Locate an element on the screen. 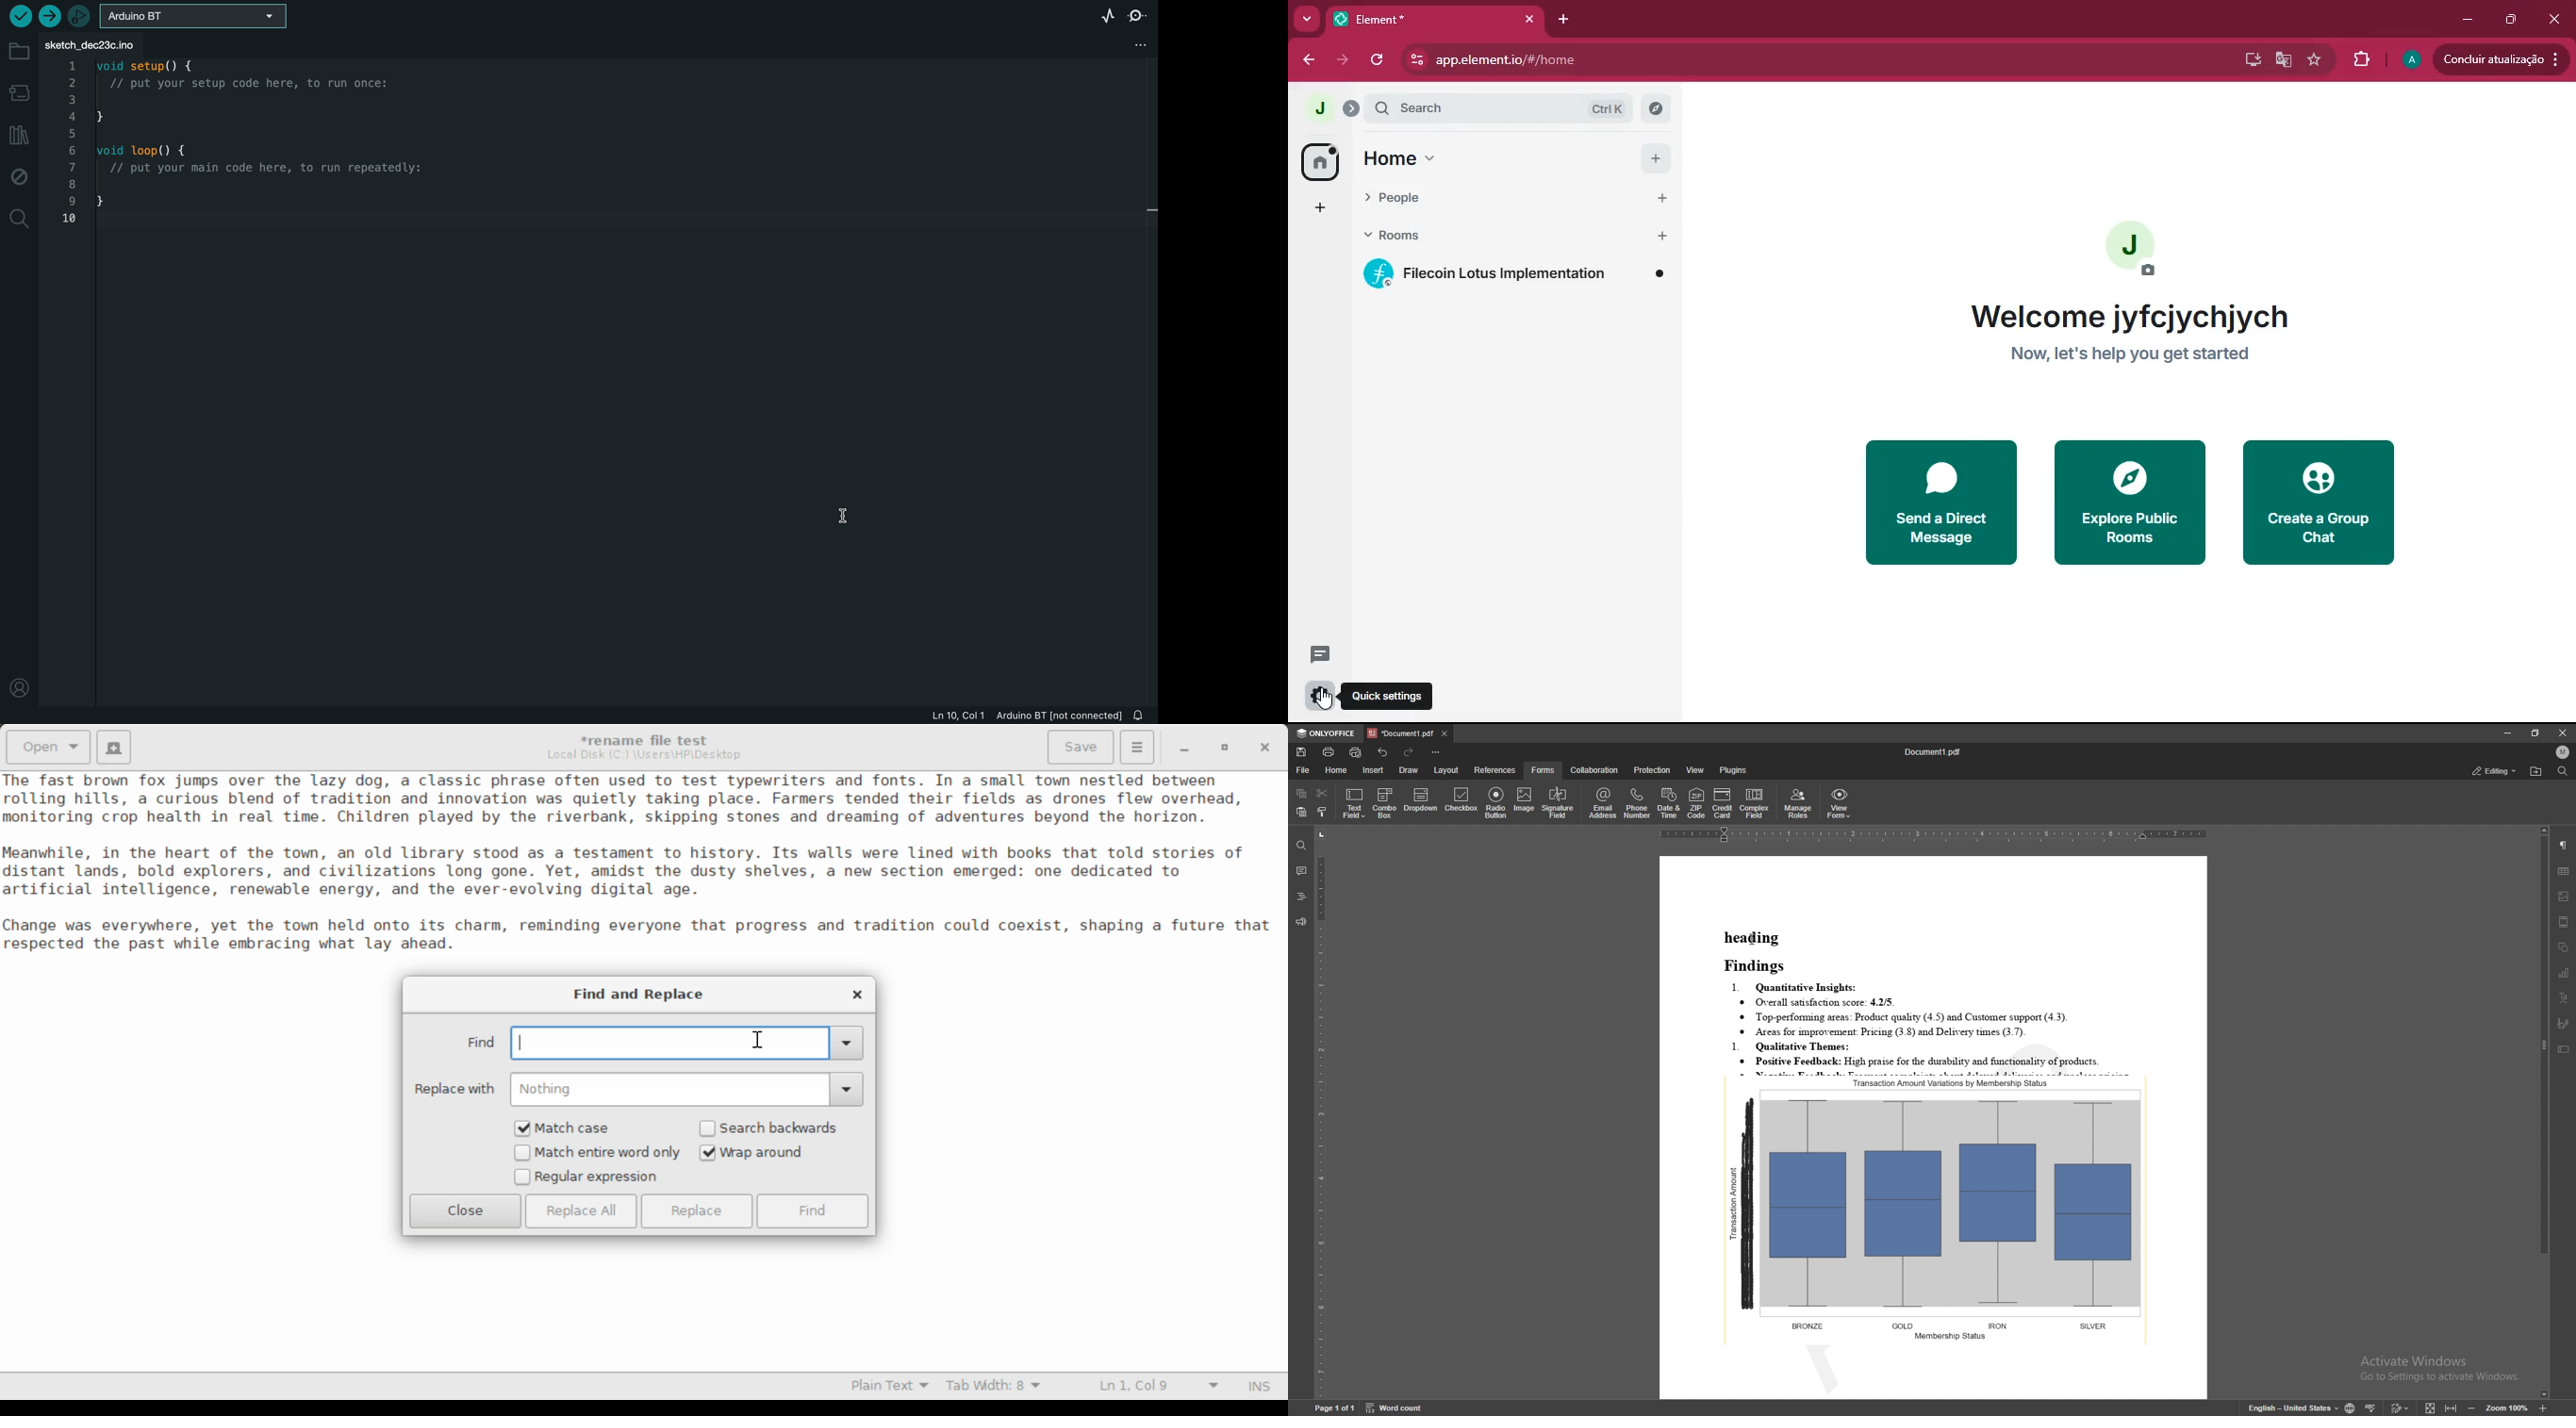  locate file is located at coordinates (2536, 772).